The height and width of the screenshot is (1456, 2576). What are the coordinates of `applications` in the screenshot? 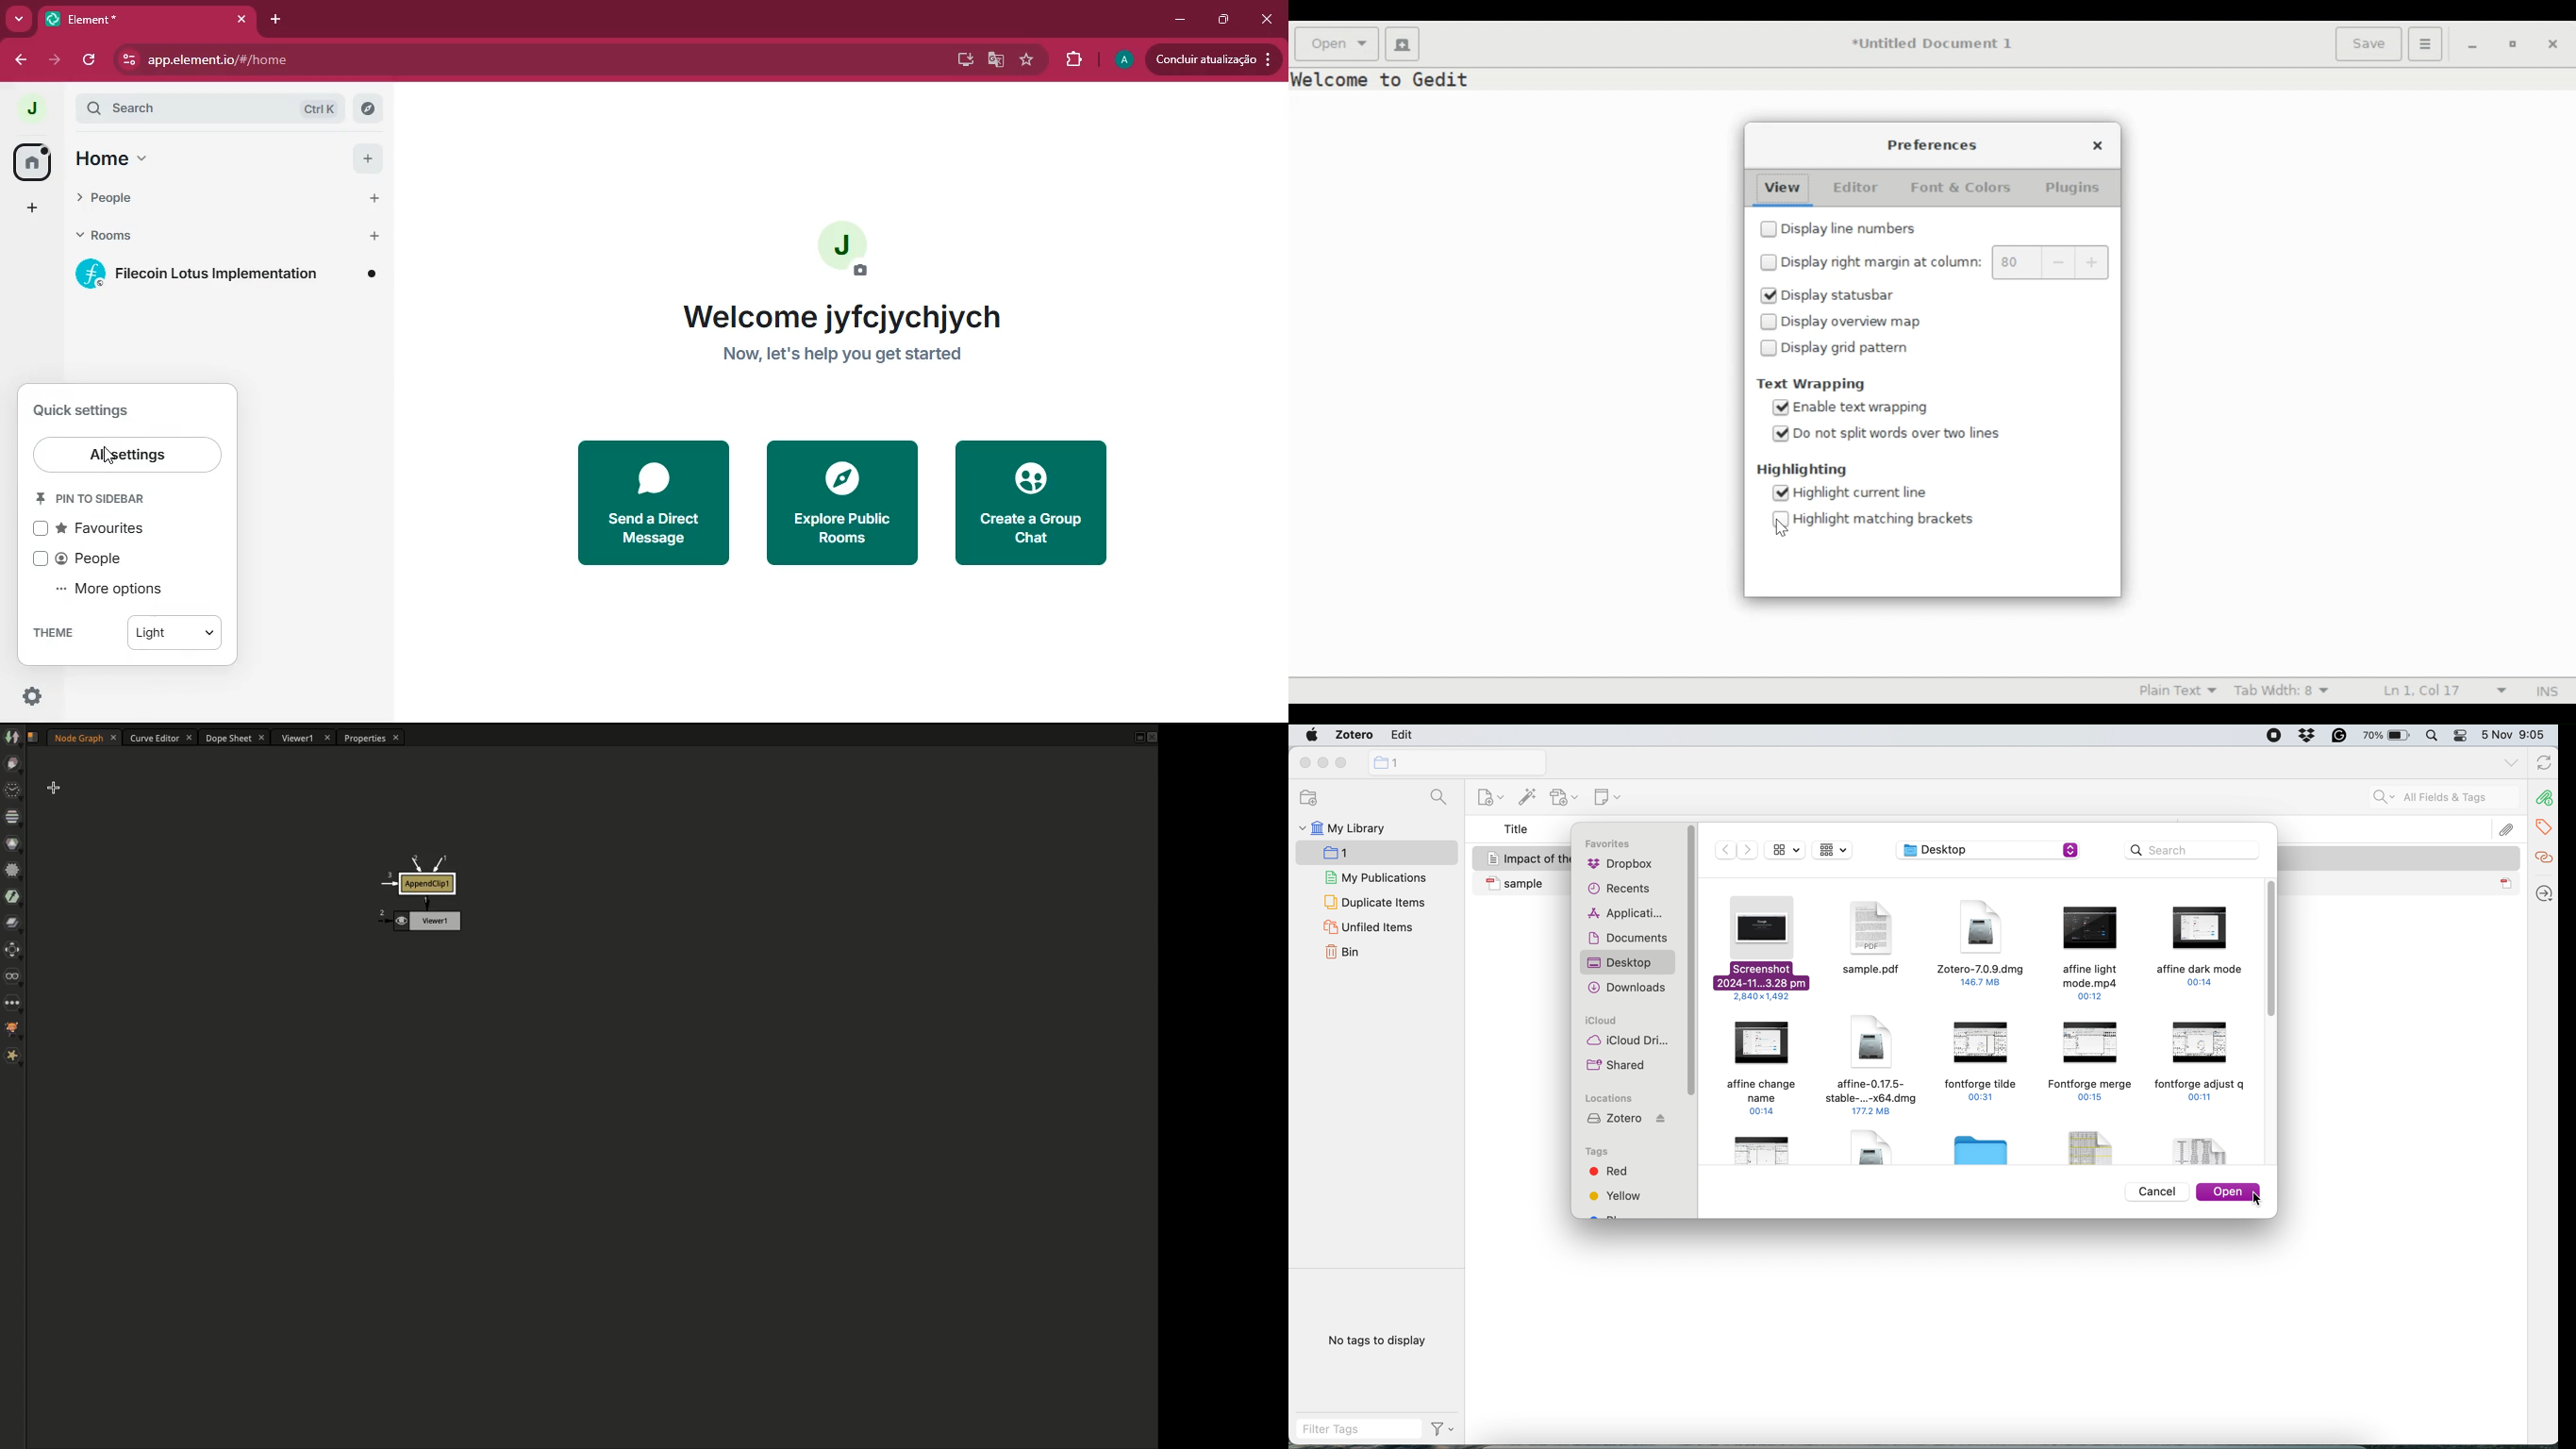 It's located at (1625, 914).